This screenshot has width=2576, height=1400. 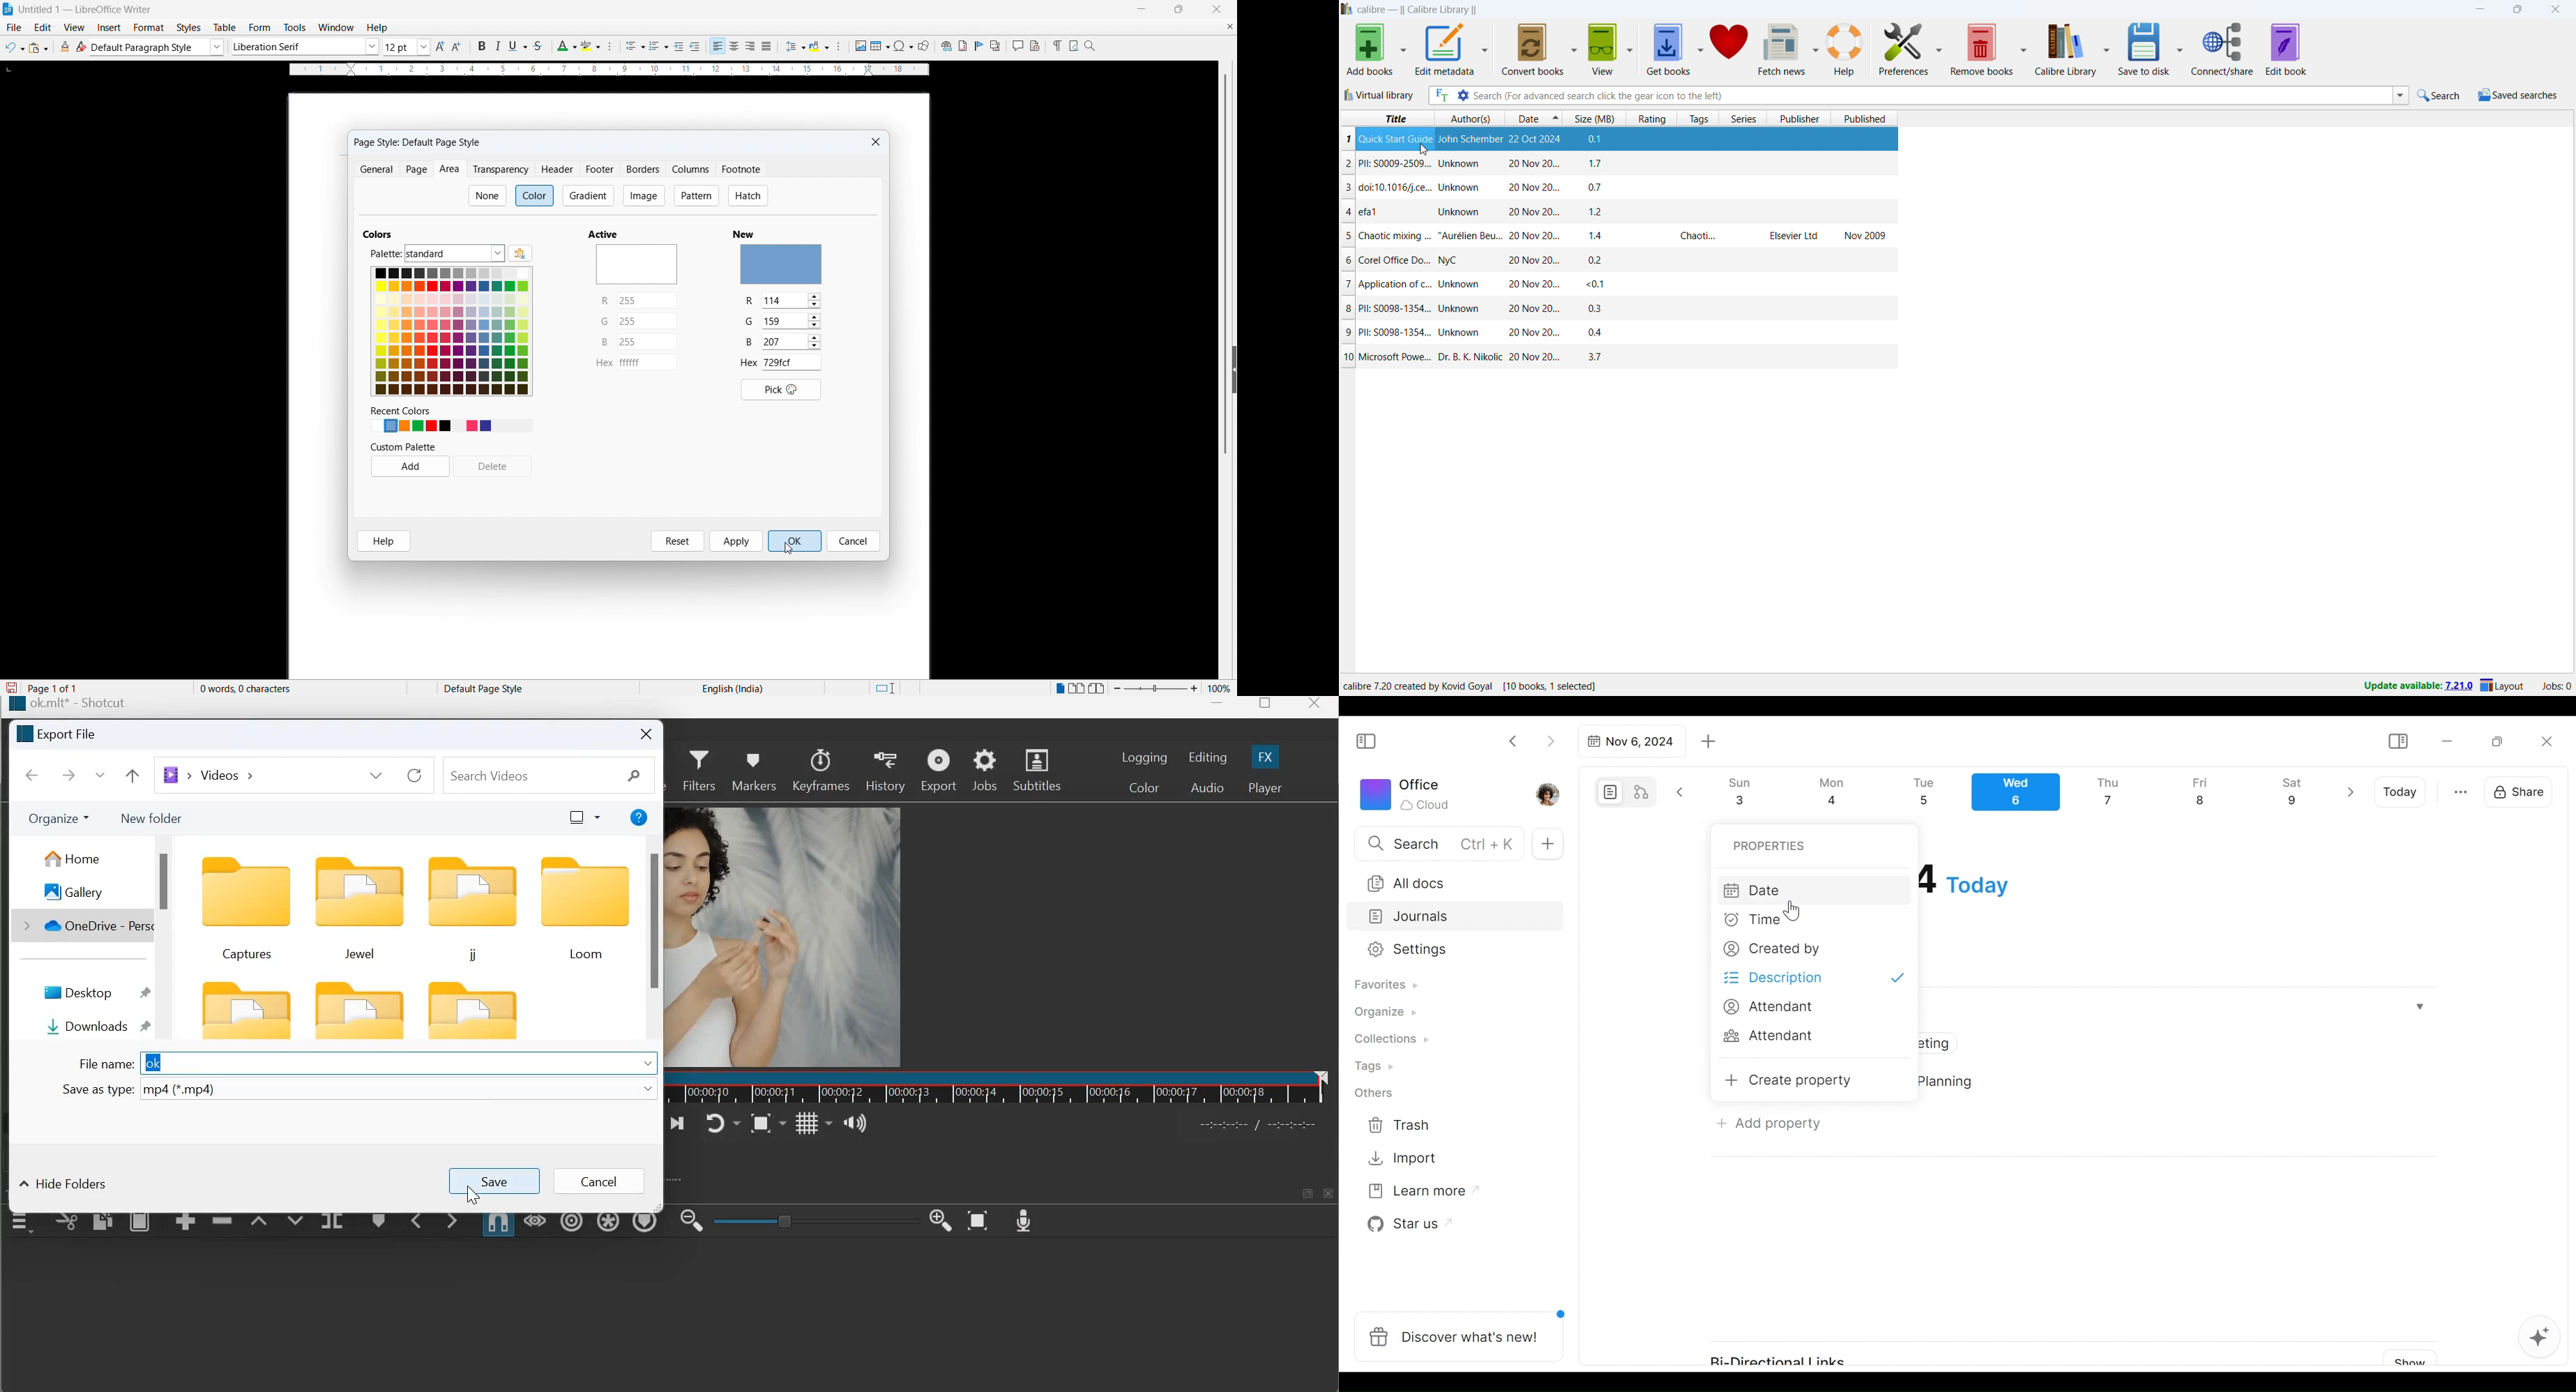 I want to click on Timeline, so click(x=1006, y=1091).